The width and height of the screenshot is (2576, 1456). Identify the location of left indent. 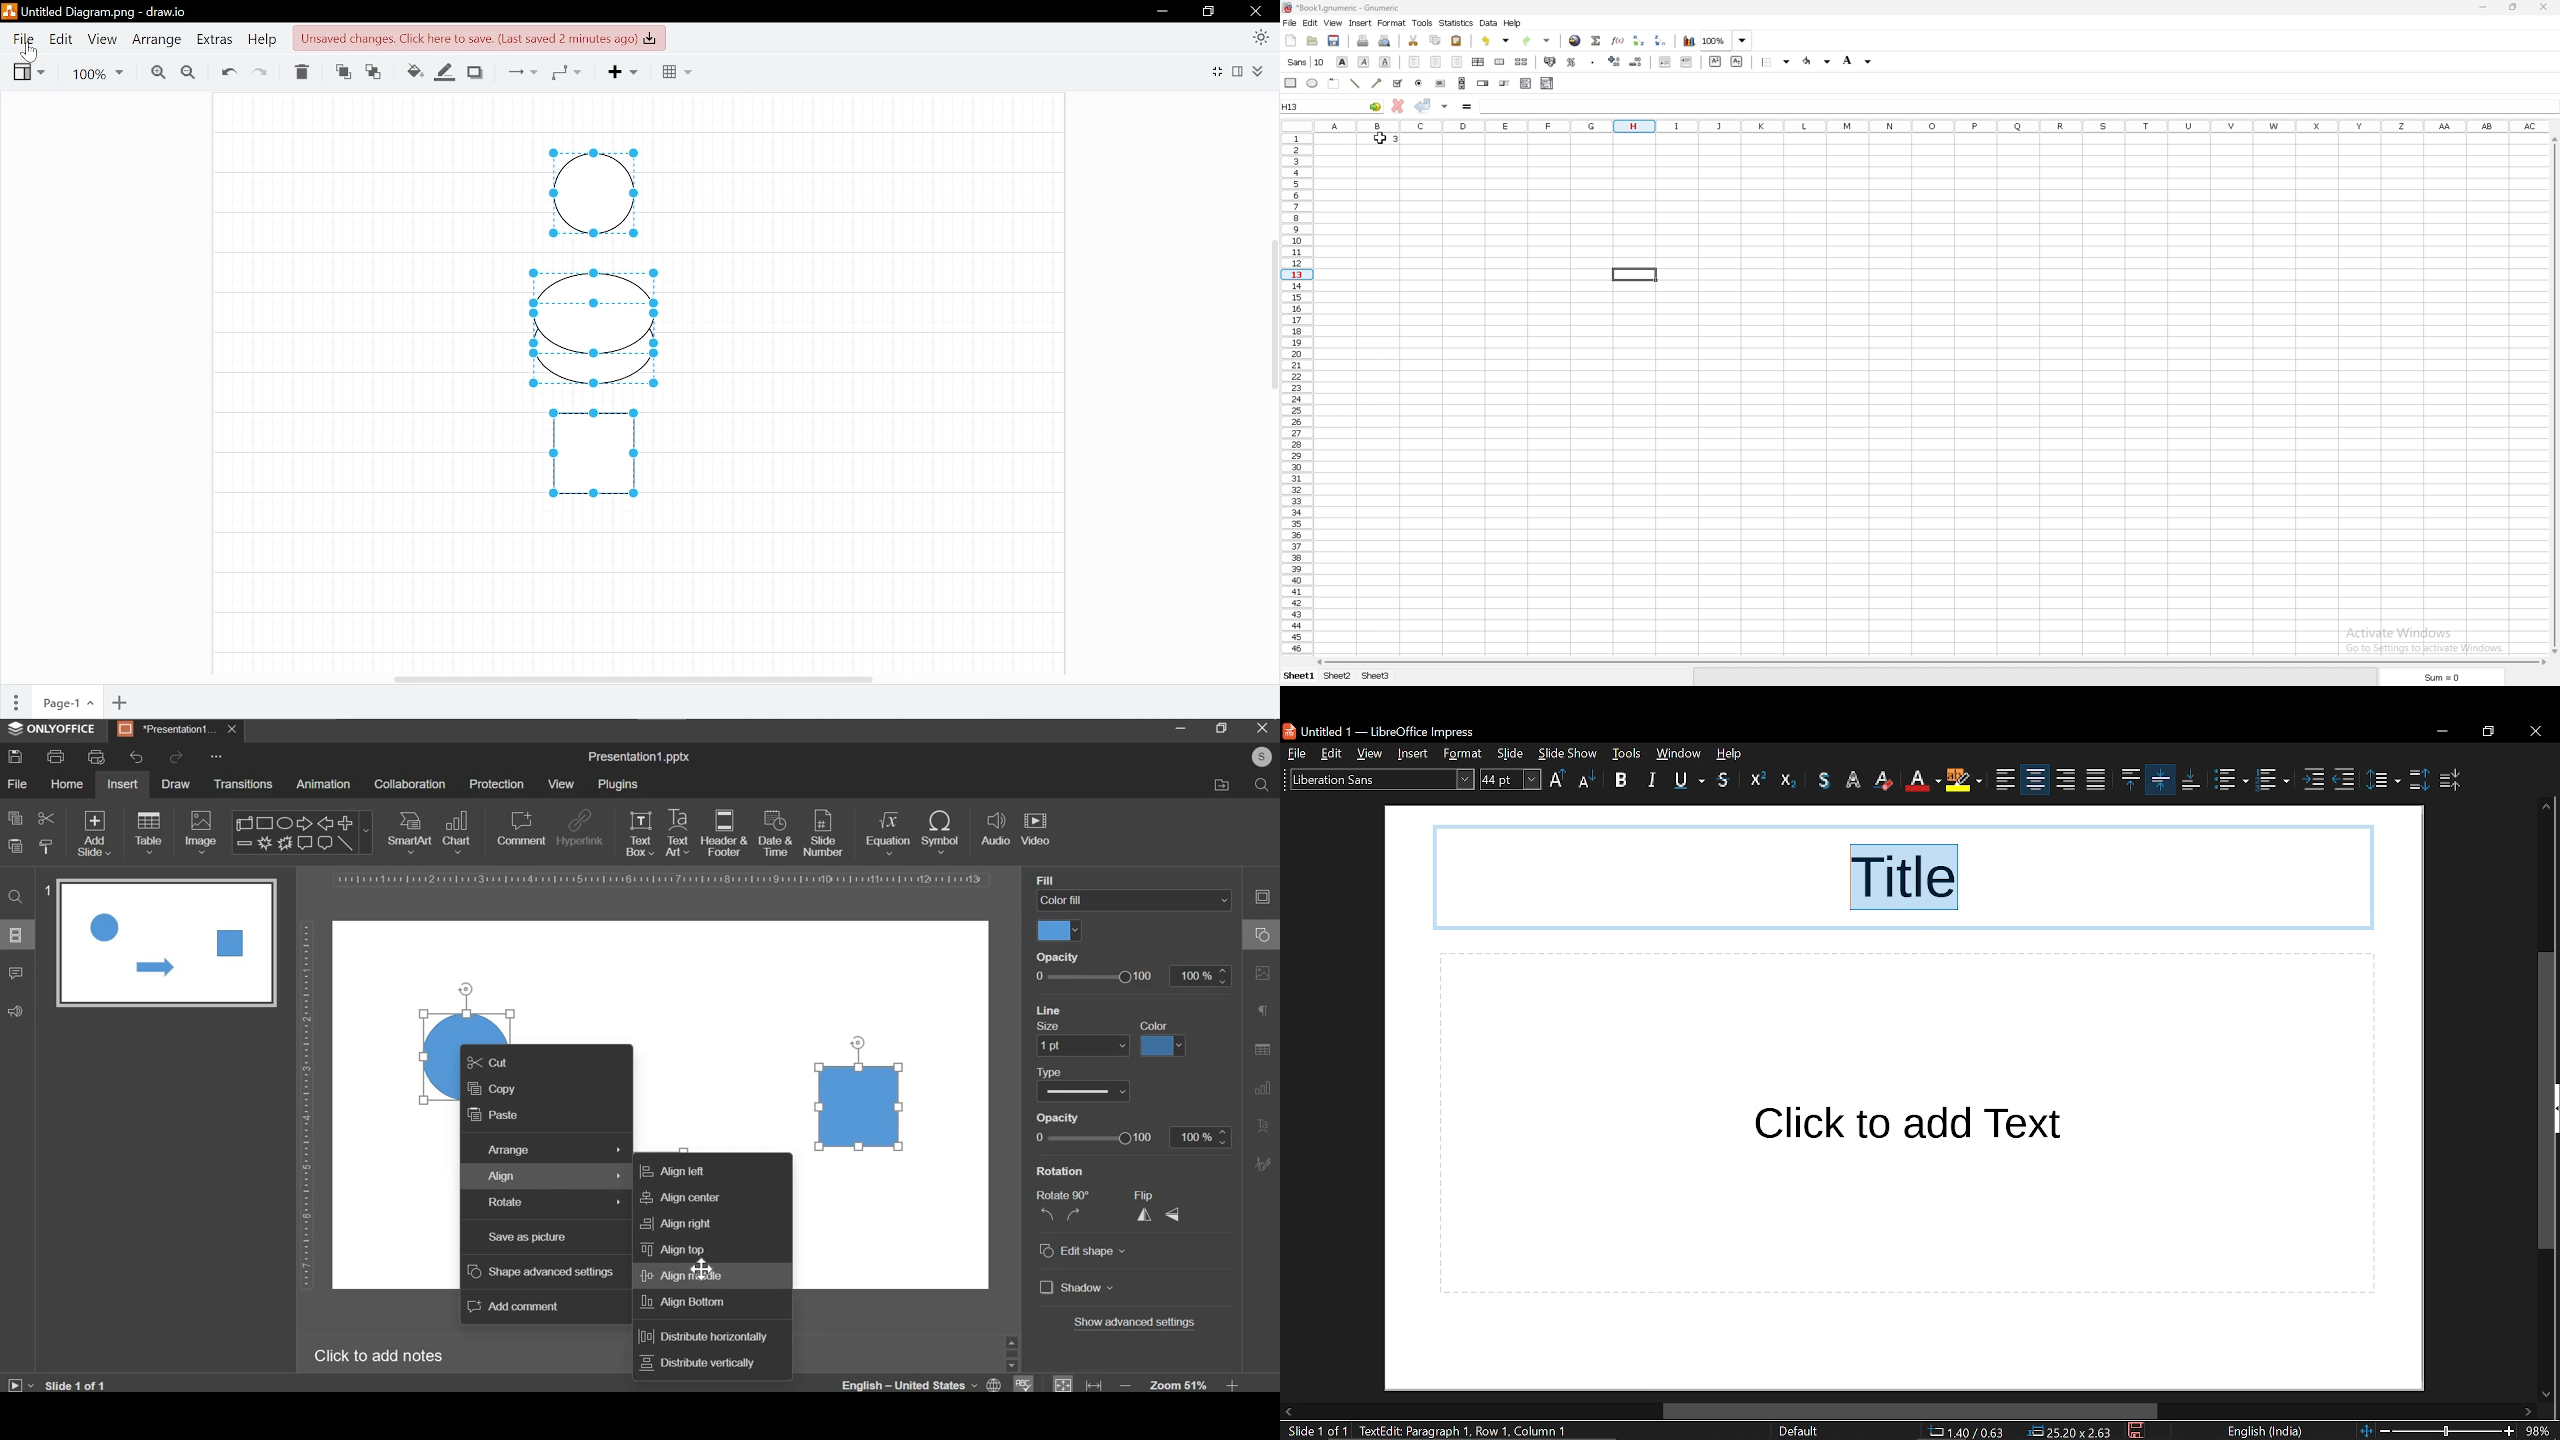
(1415, 62).